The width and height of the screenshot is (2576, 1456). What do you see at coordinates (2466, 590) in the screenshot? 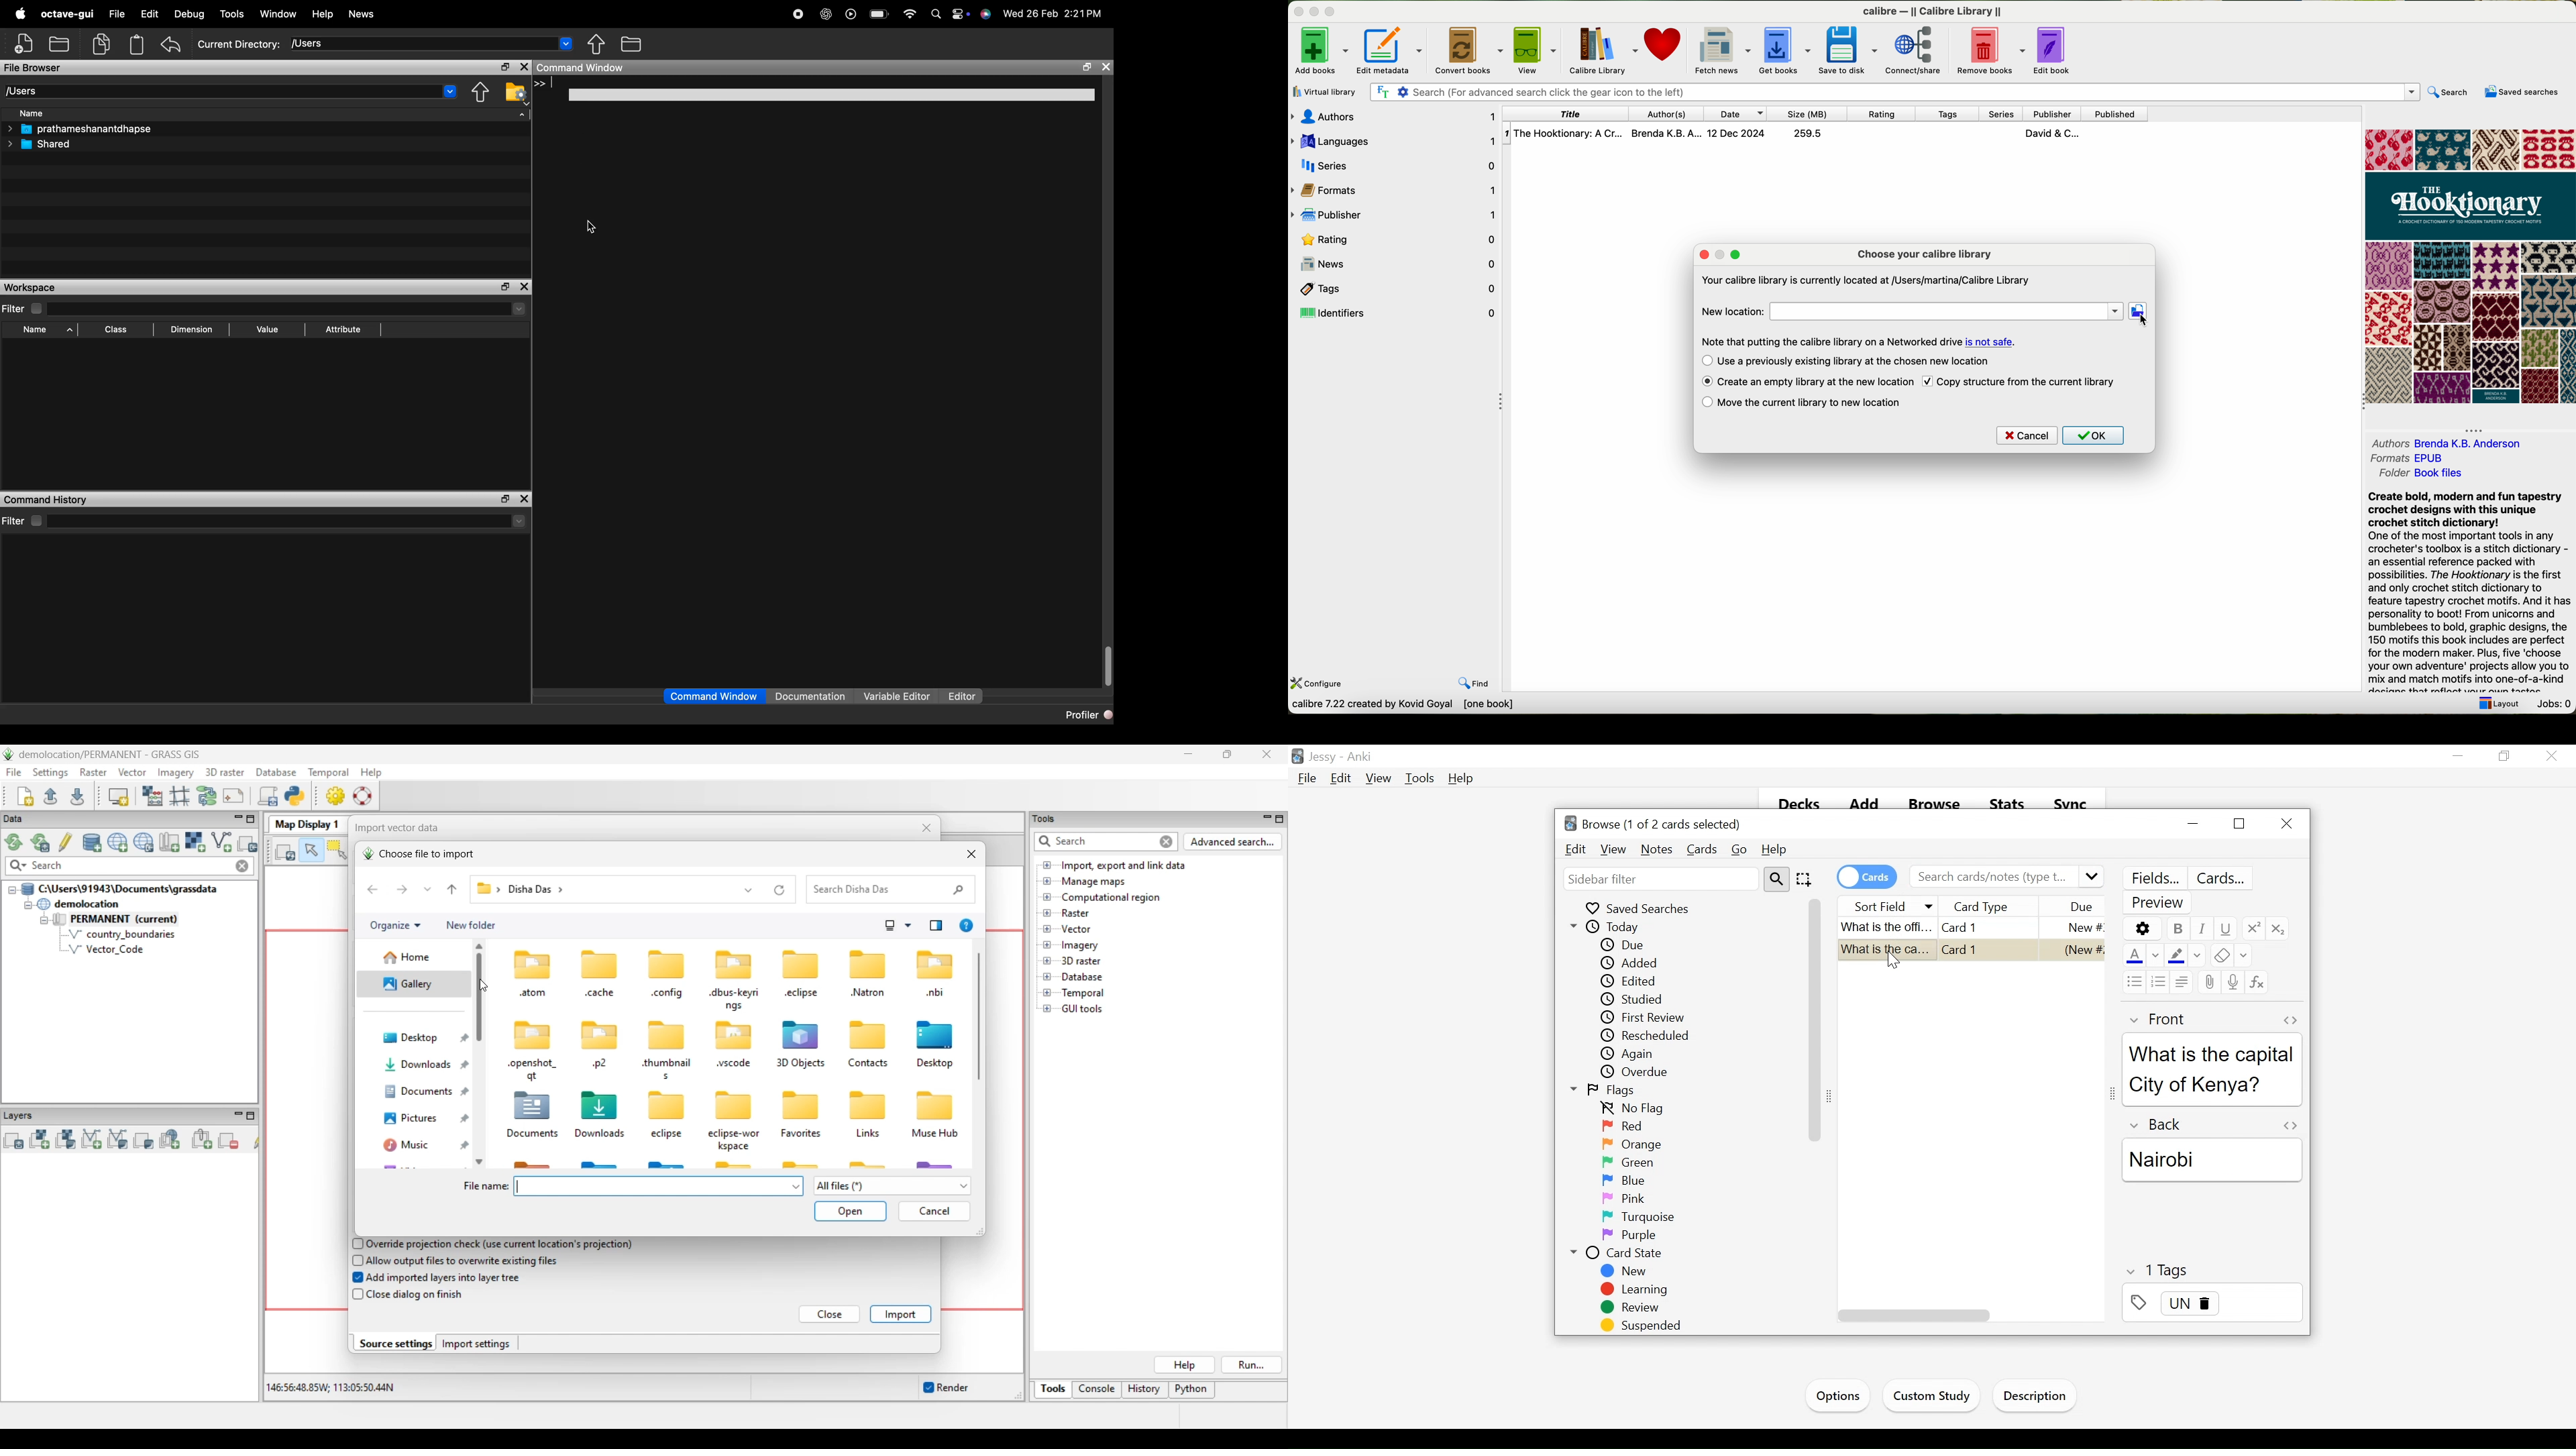
I see `Create bold, modern and fun tapestrycrochet designs with this uniquecrochet stitch dictionary!One of the most important tools in anycrocheter's toolbox is a stitch dictionary -an essential reference packed withpossibilities. The Hooktionary is the firstand only crochet stitch dictionary tofeature tapestry crochet motifs. And it haspersonality to boot! From unicorns andbumblebees to bold, graphic designs, the150 motifs this book includes are perfectfor the modern maker. Plus, five ‘chooseyour own adventure' projects allow you tomix and match motifs into one-of-a-kind` at bounding box center [2466, 590].